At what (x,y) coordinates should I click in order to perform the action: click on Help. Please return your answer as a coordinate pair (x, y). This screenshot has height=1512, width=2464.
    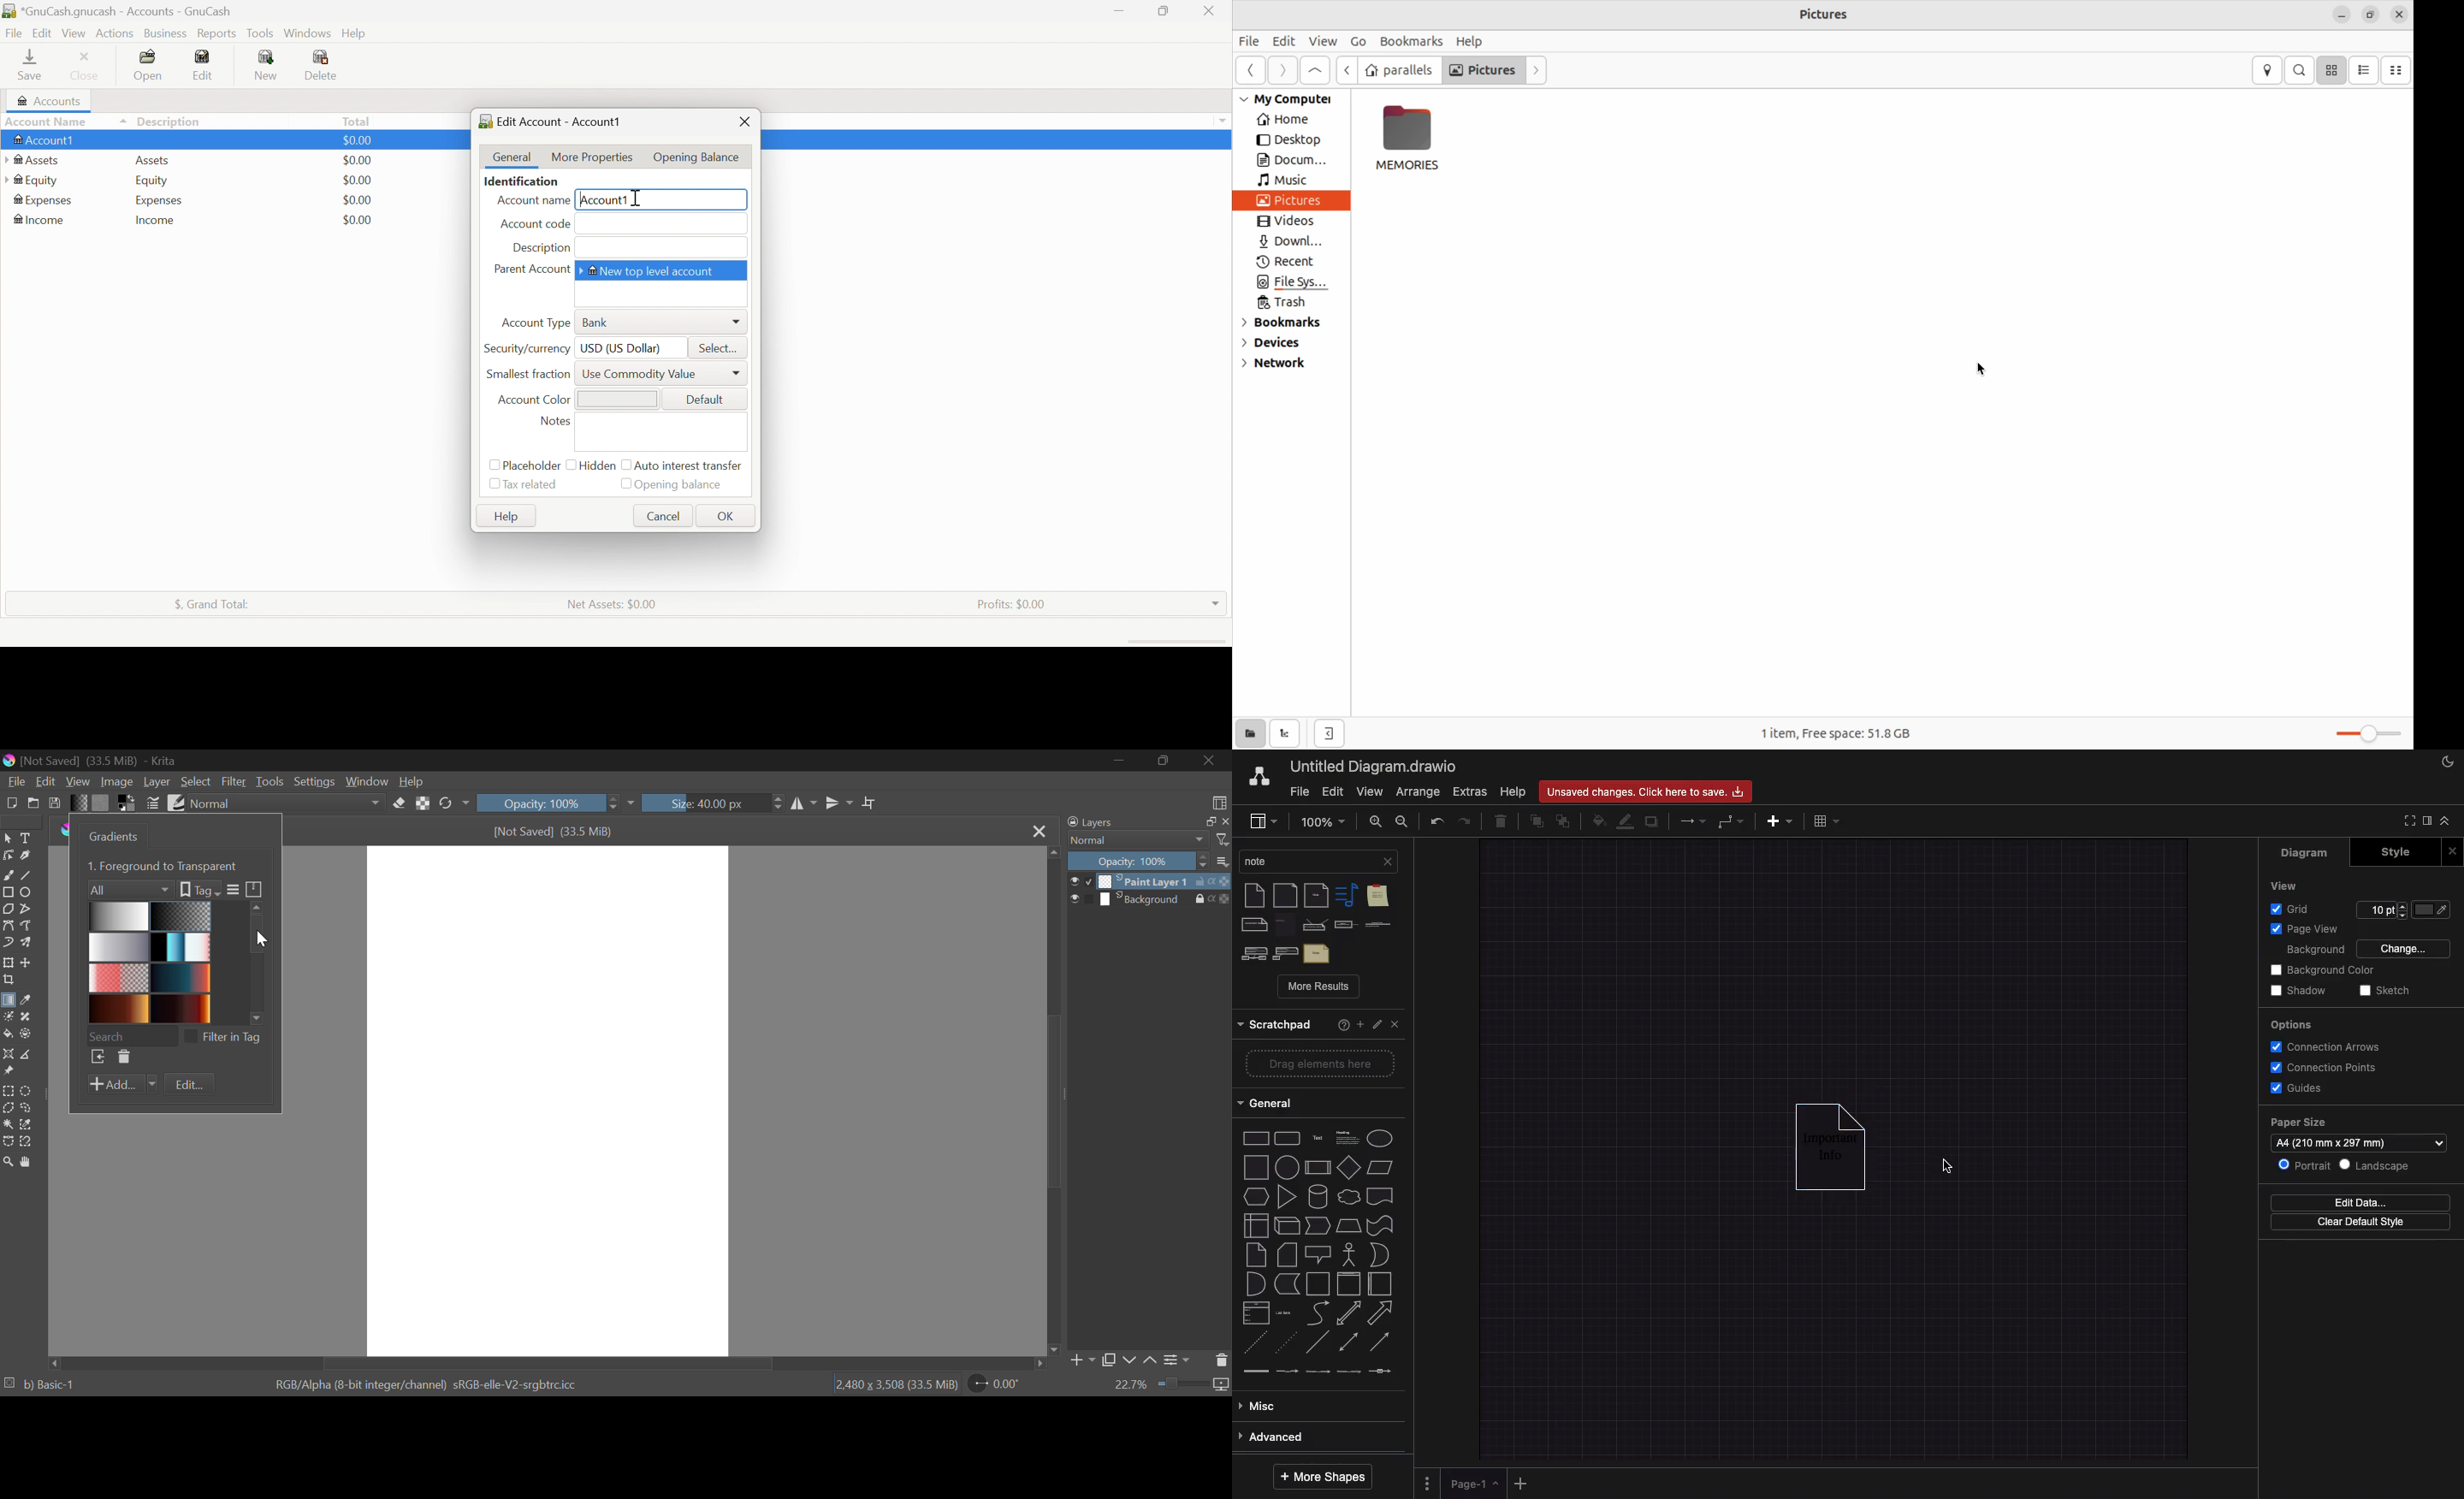
    Looking at the image, I should click on (509, 518).